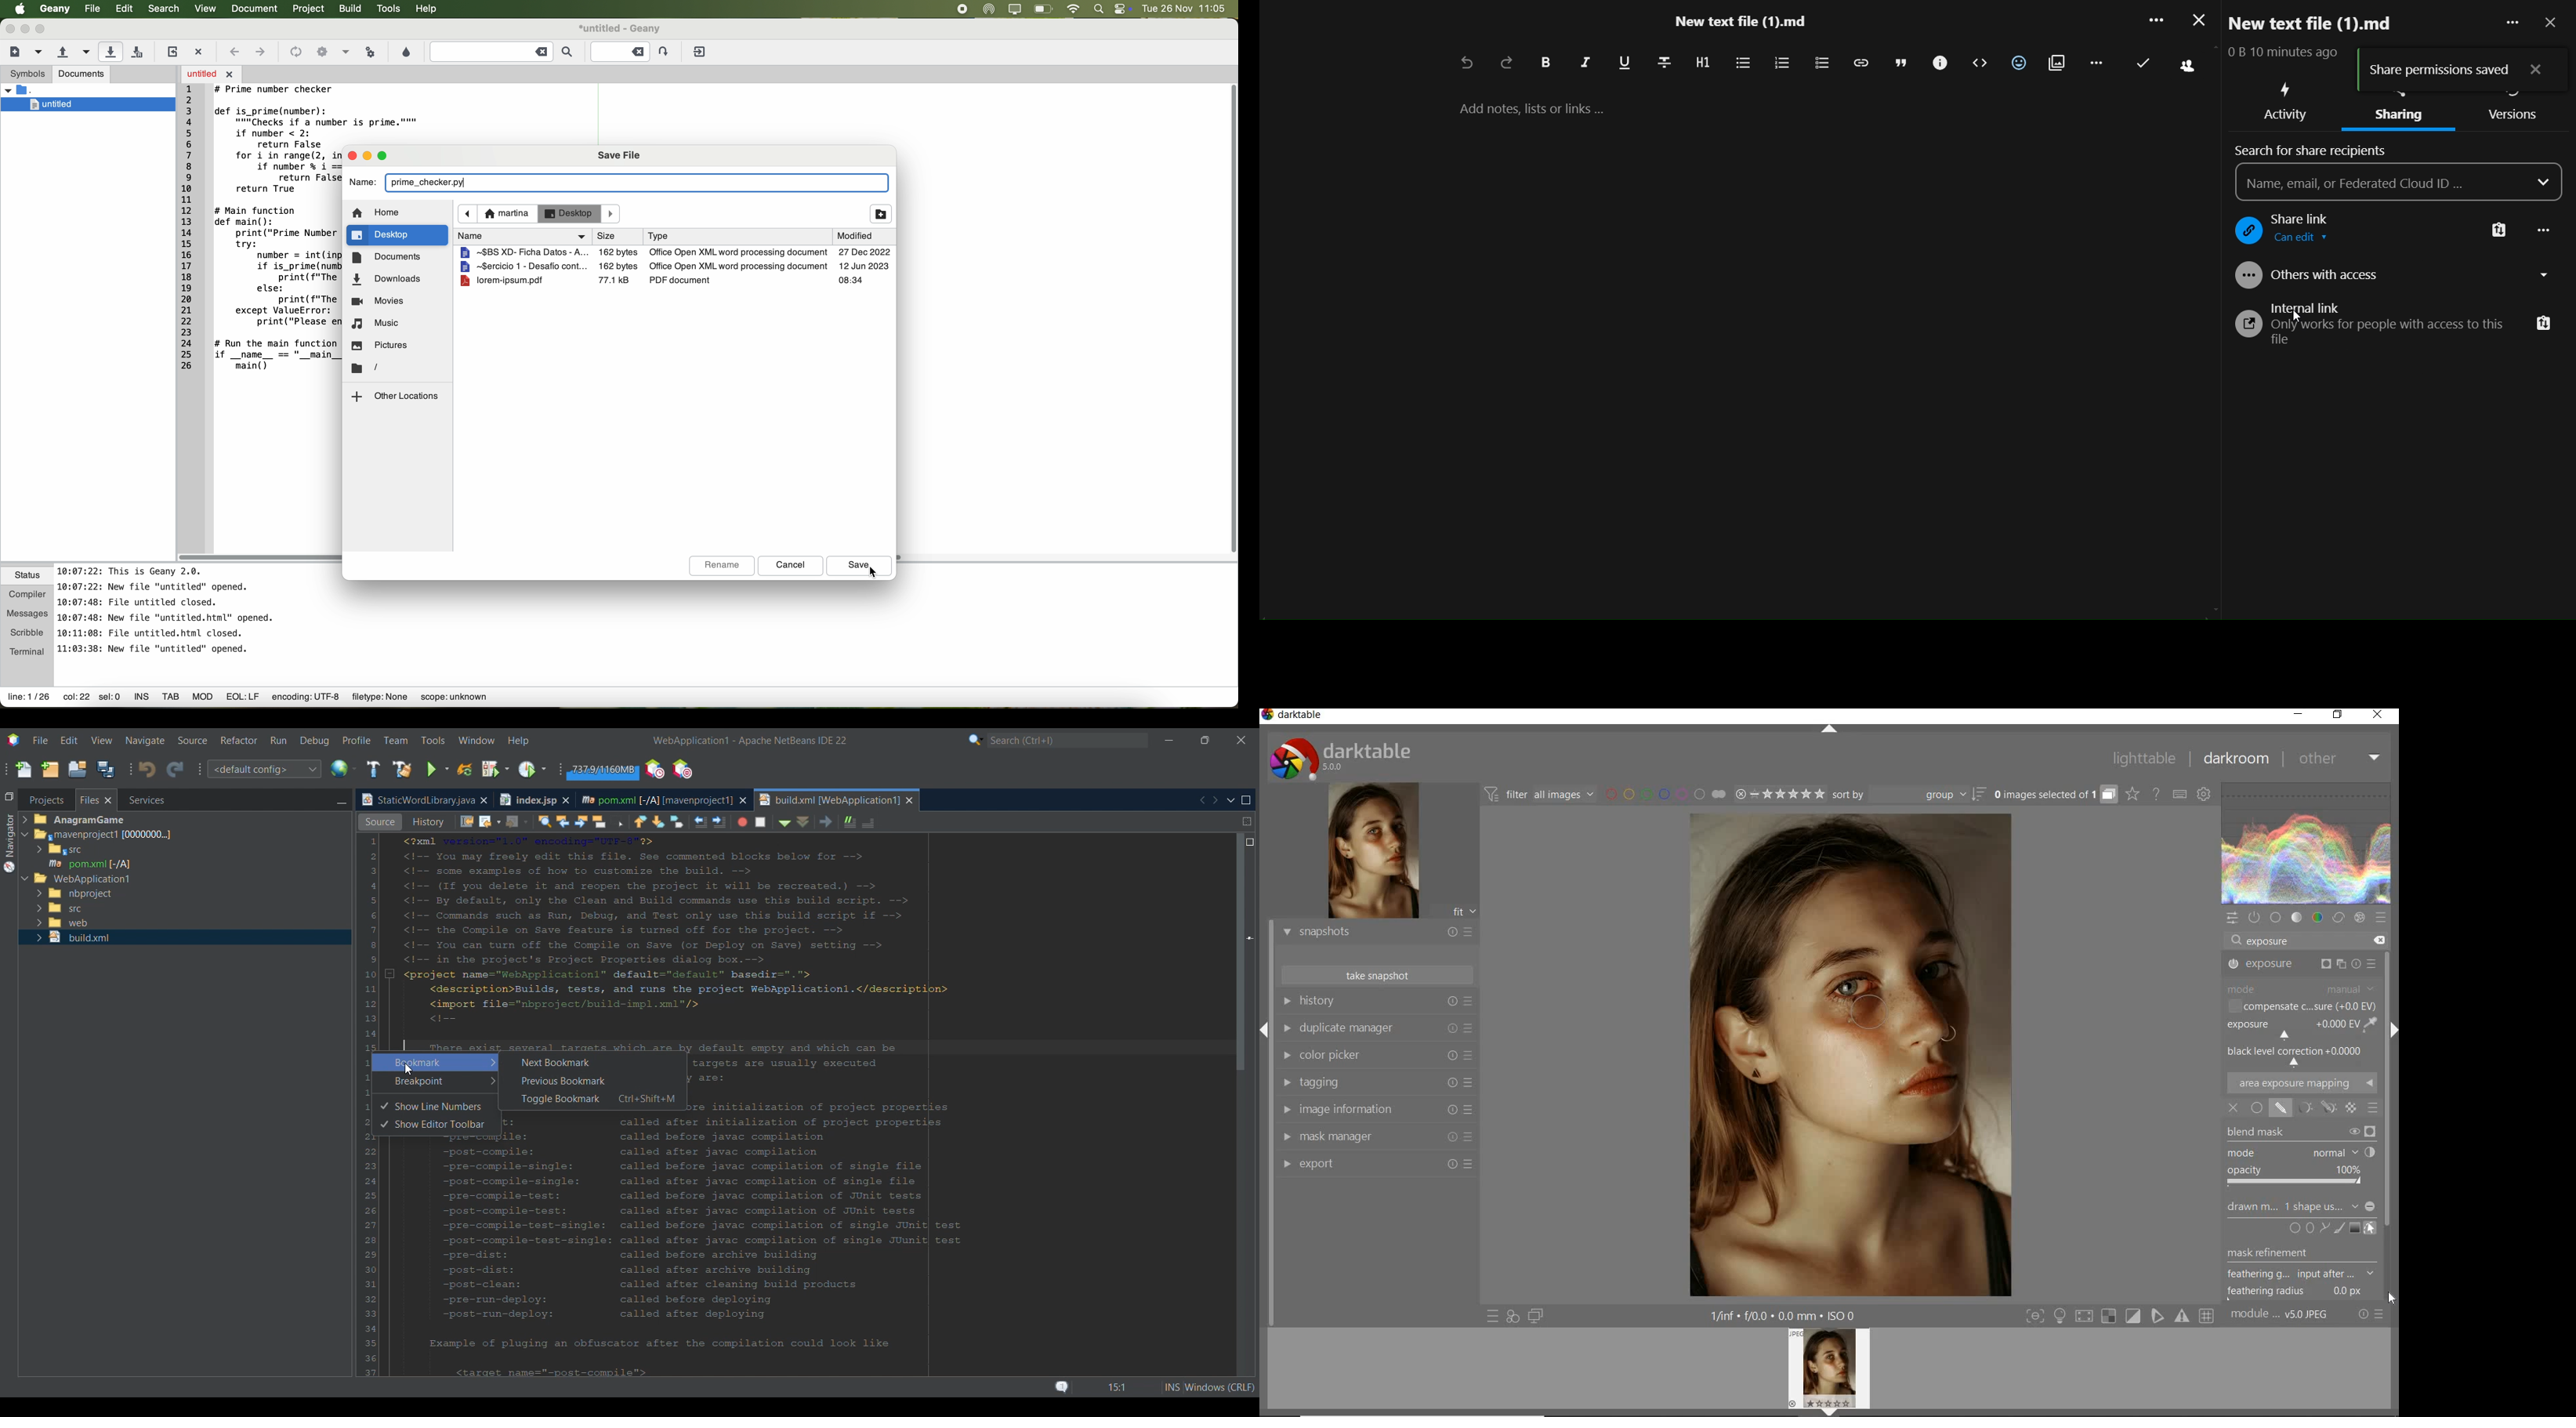 The height and width of the screenshot is (1428, 2576). I want to click on DRAWN MASK, so click(2302, 1207).